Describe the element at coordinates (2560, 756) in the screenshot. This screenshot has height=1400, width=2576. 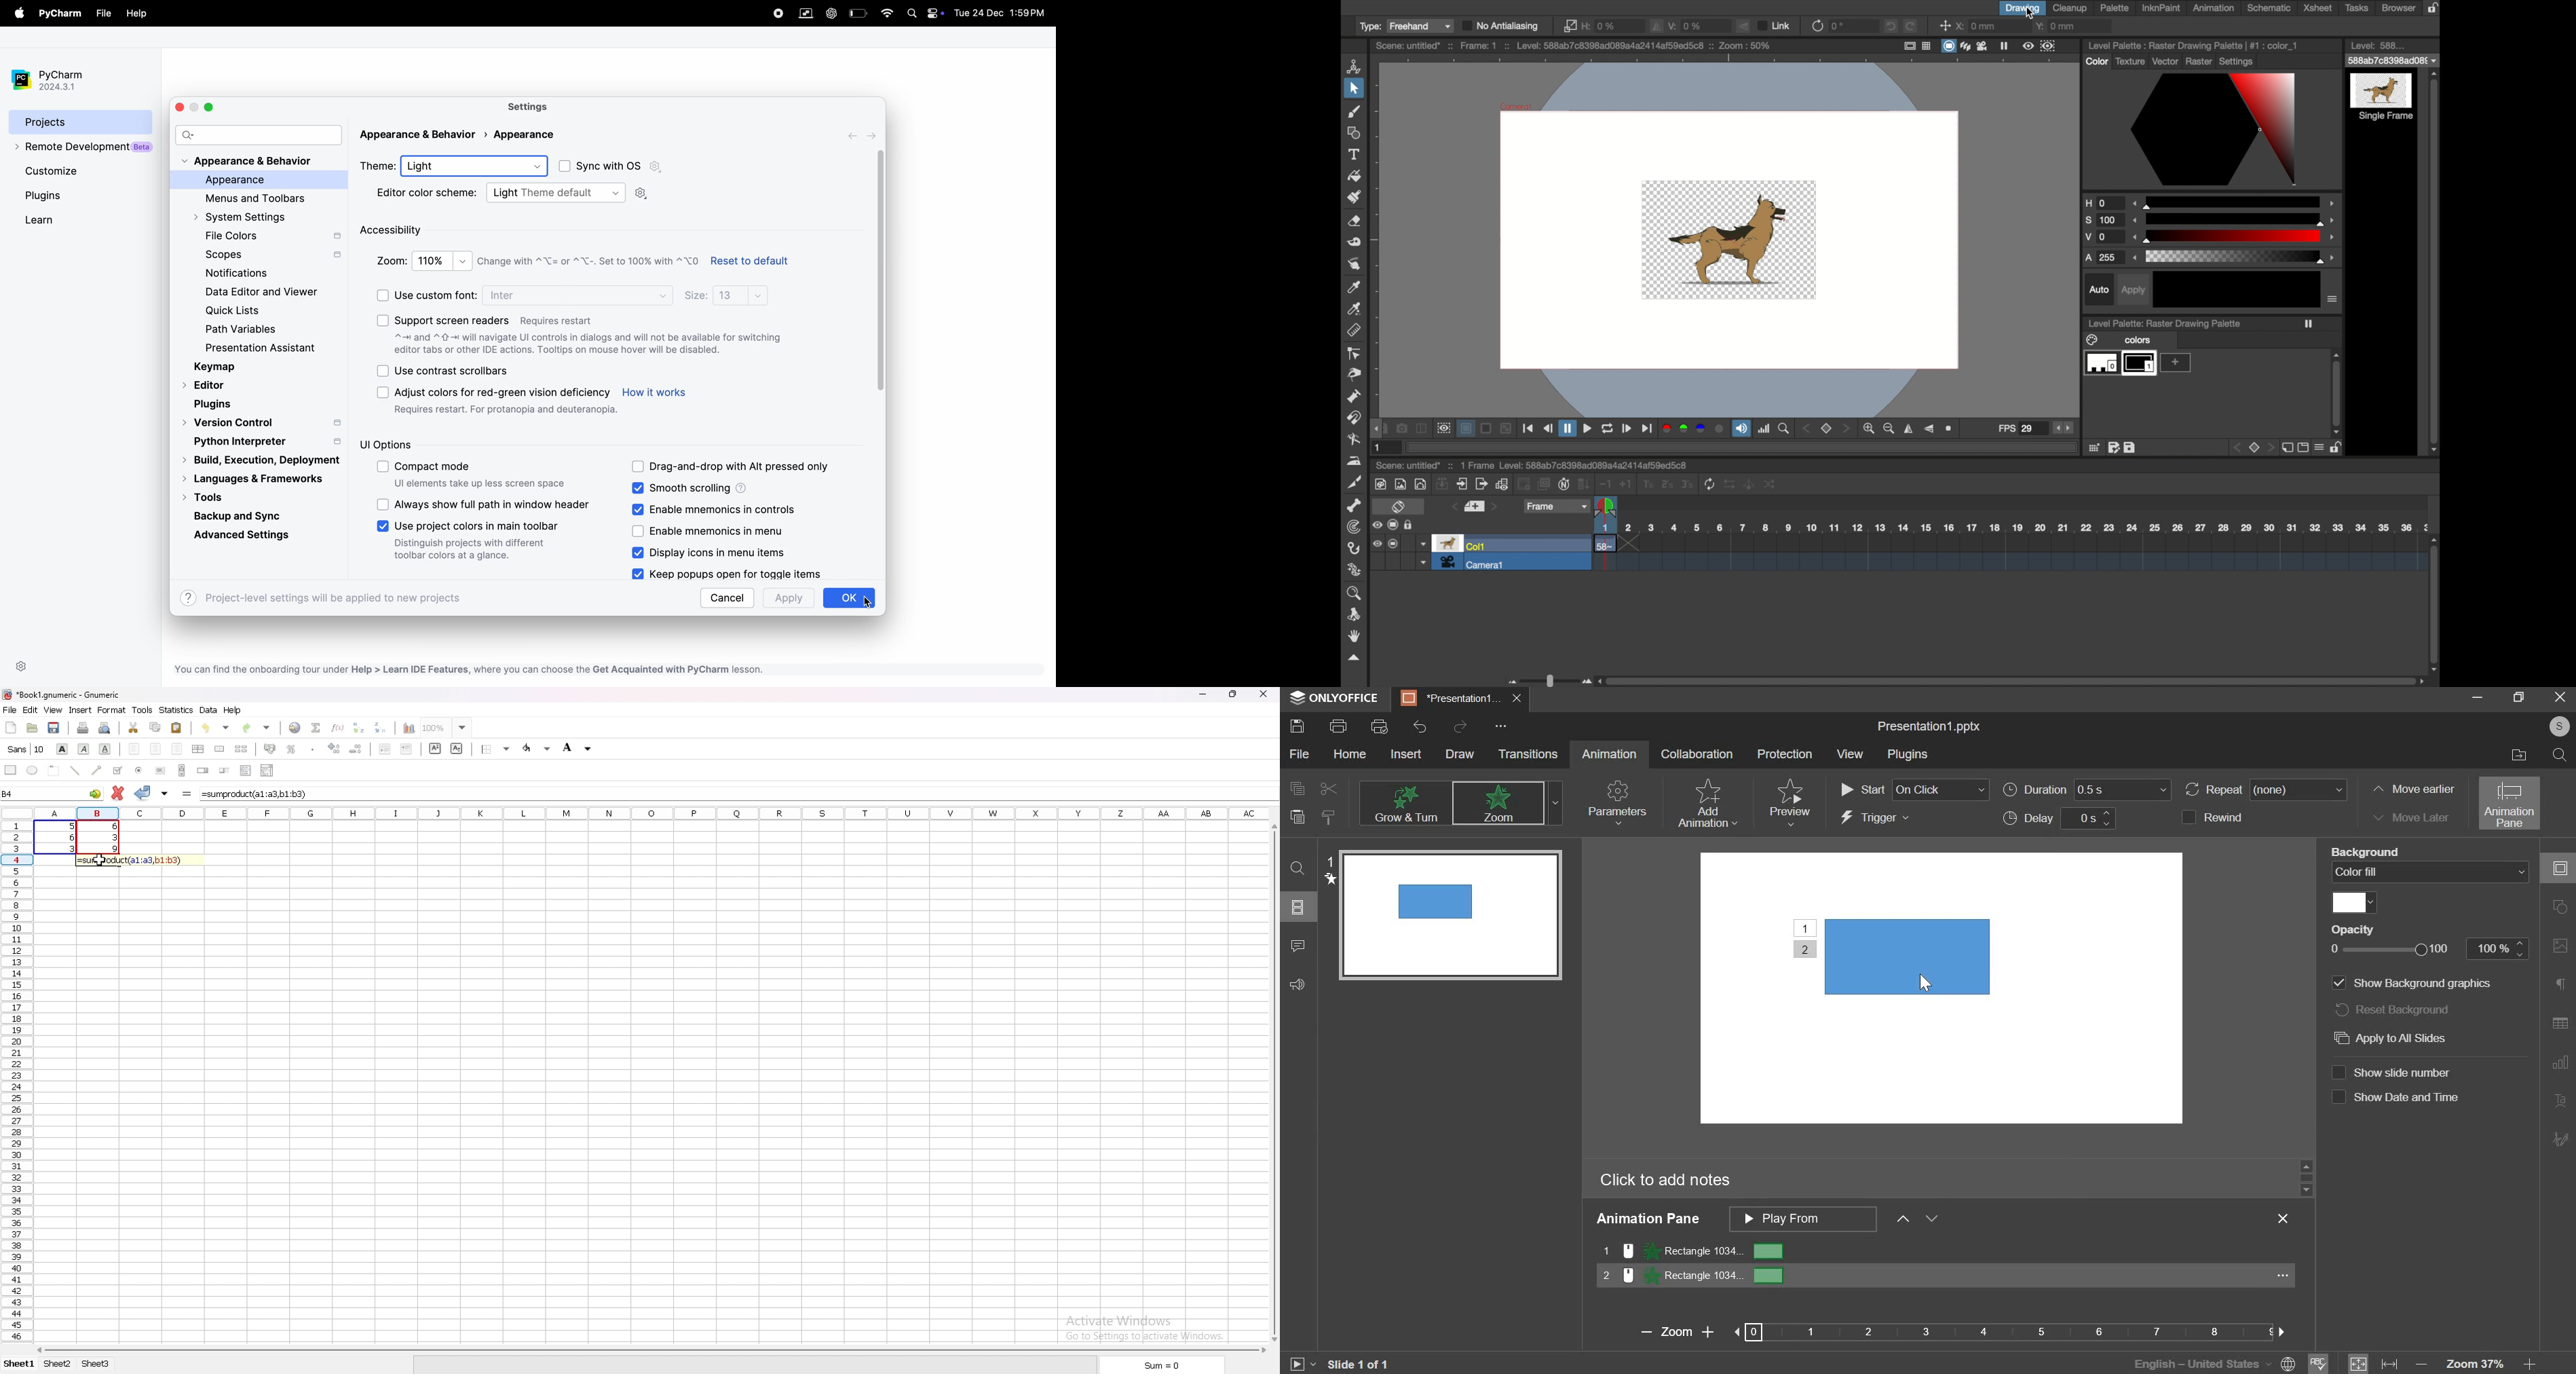
I see `find` at that location.